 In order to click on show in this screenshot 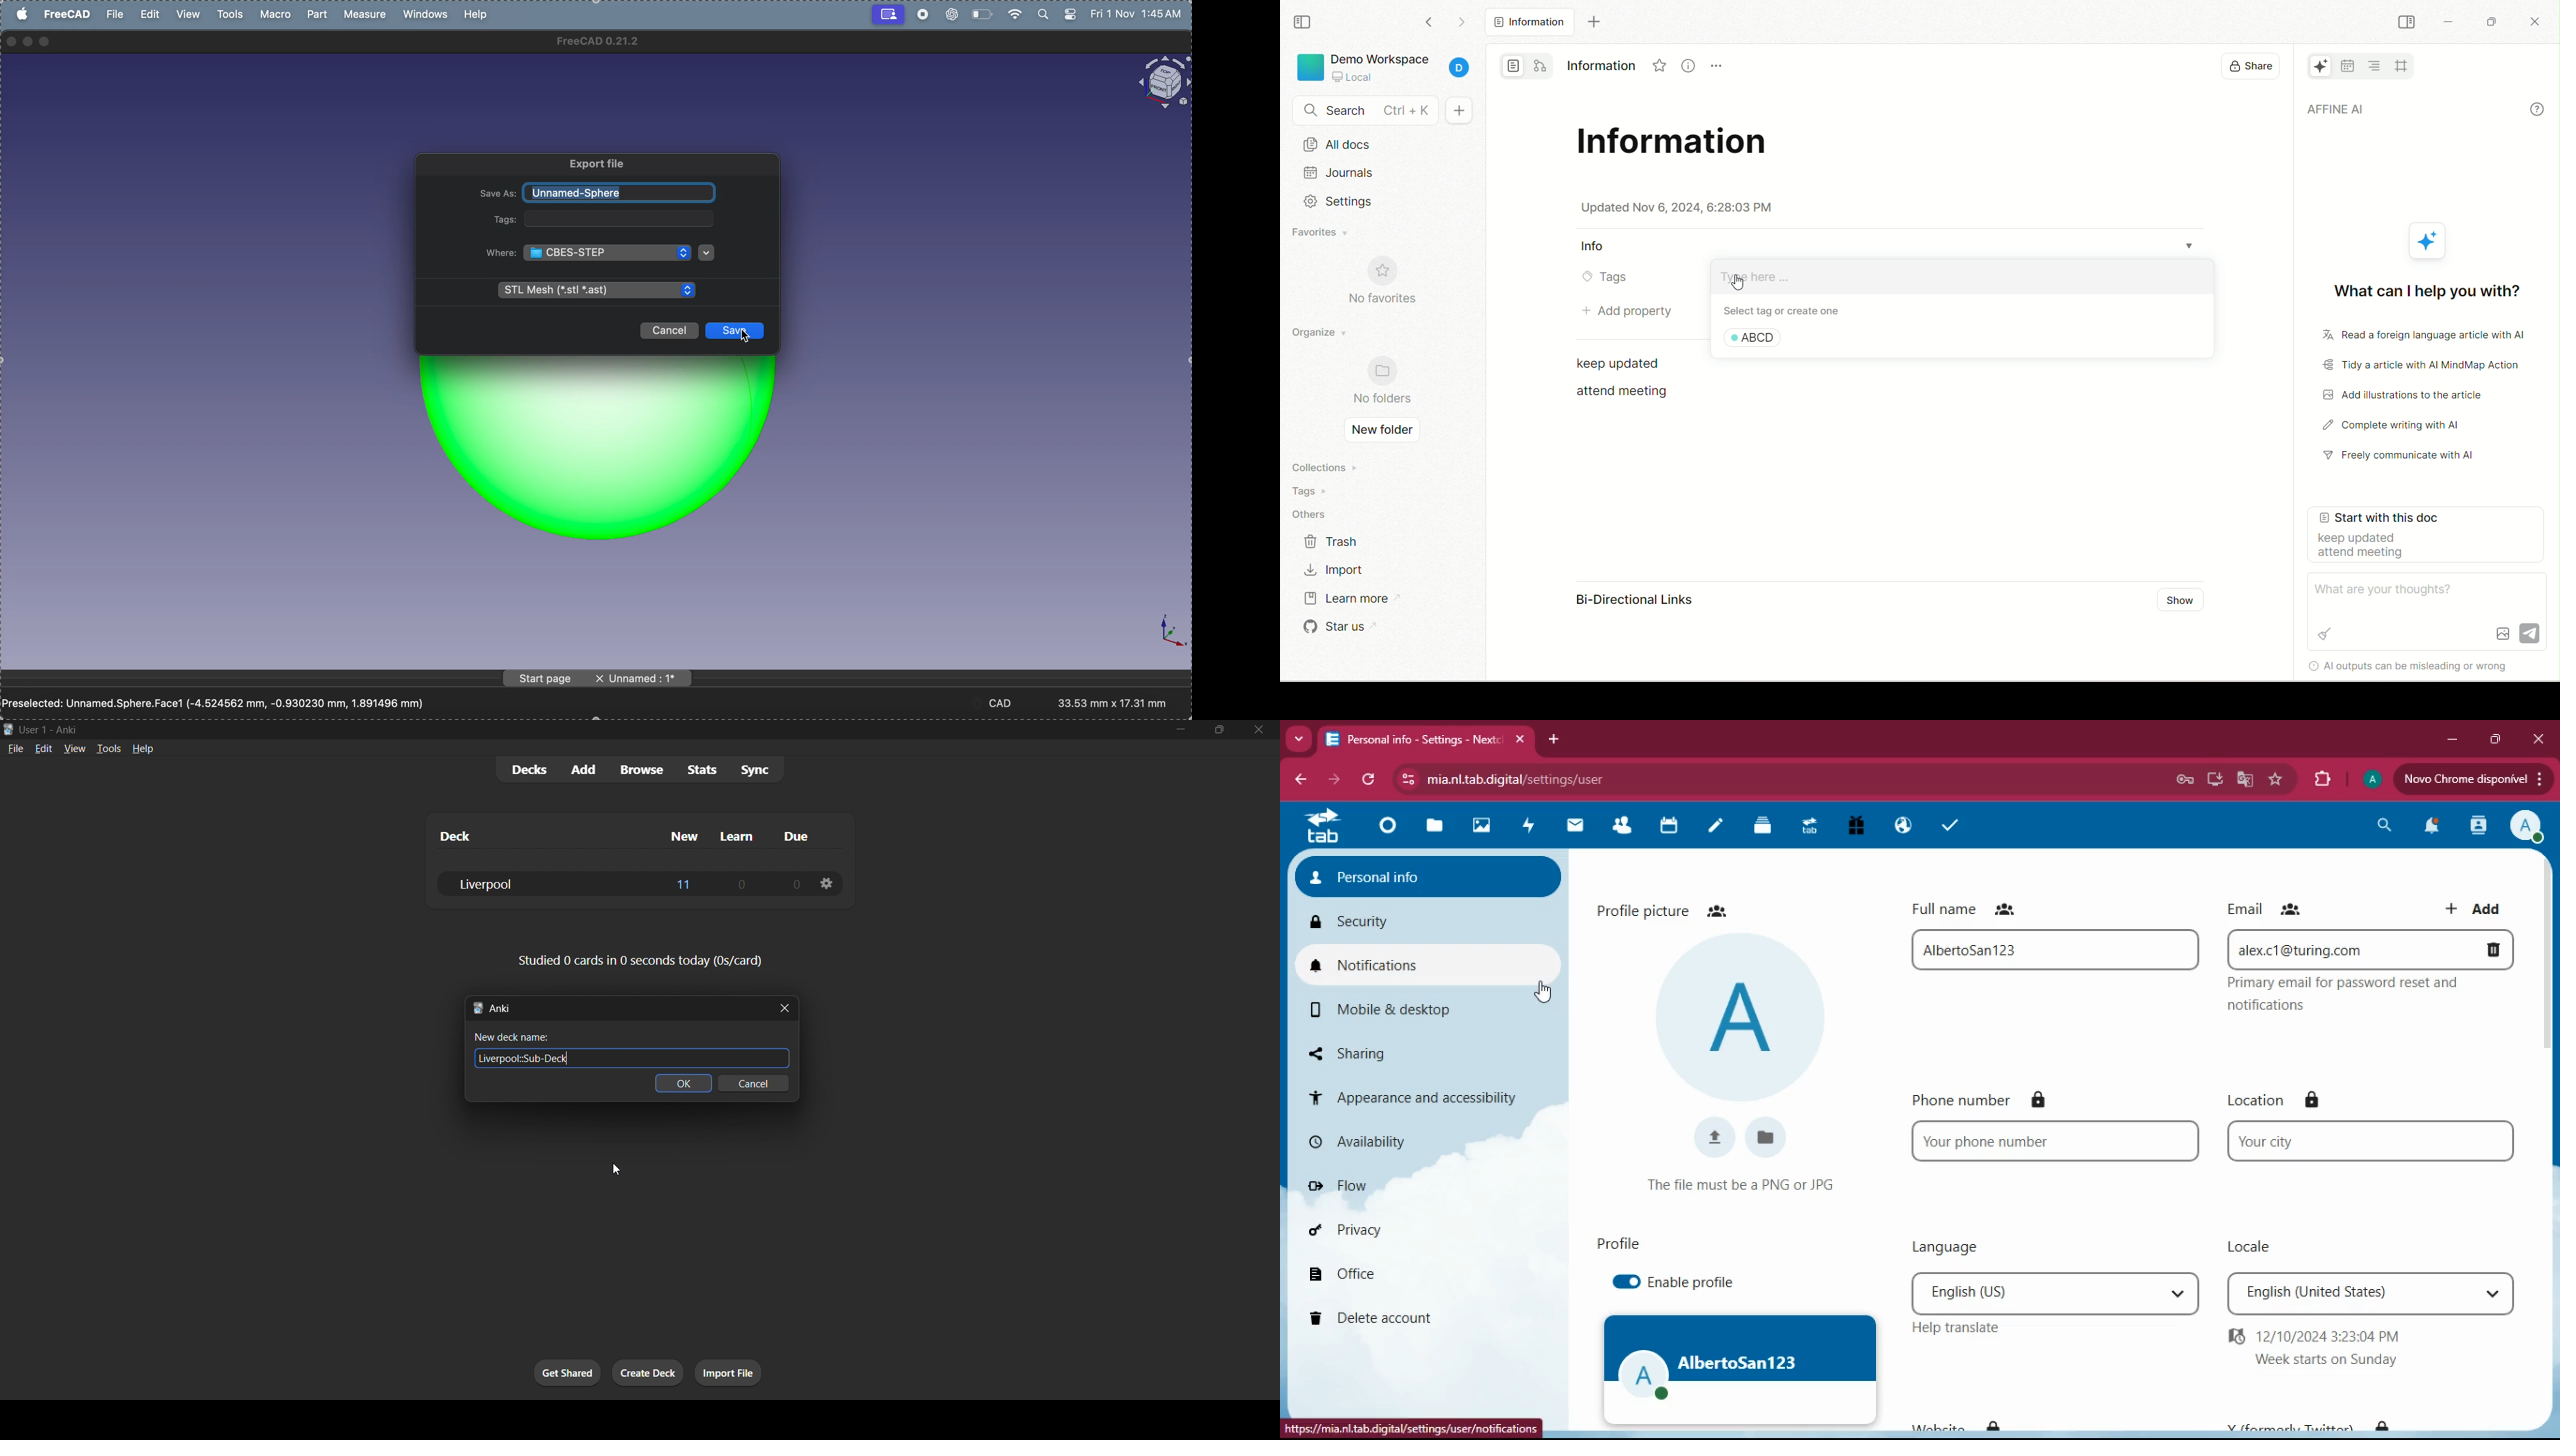, I will do `click(2180, 602)`.